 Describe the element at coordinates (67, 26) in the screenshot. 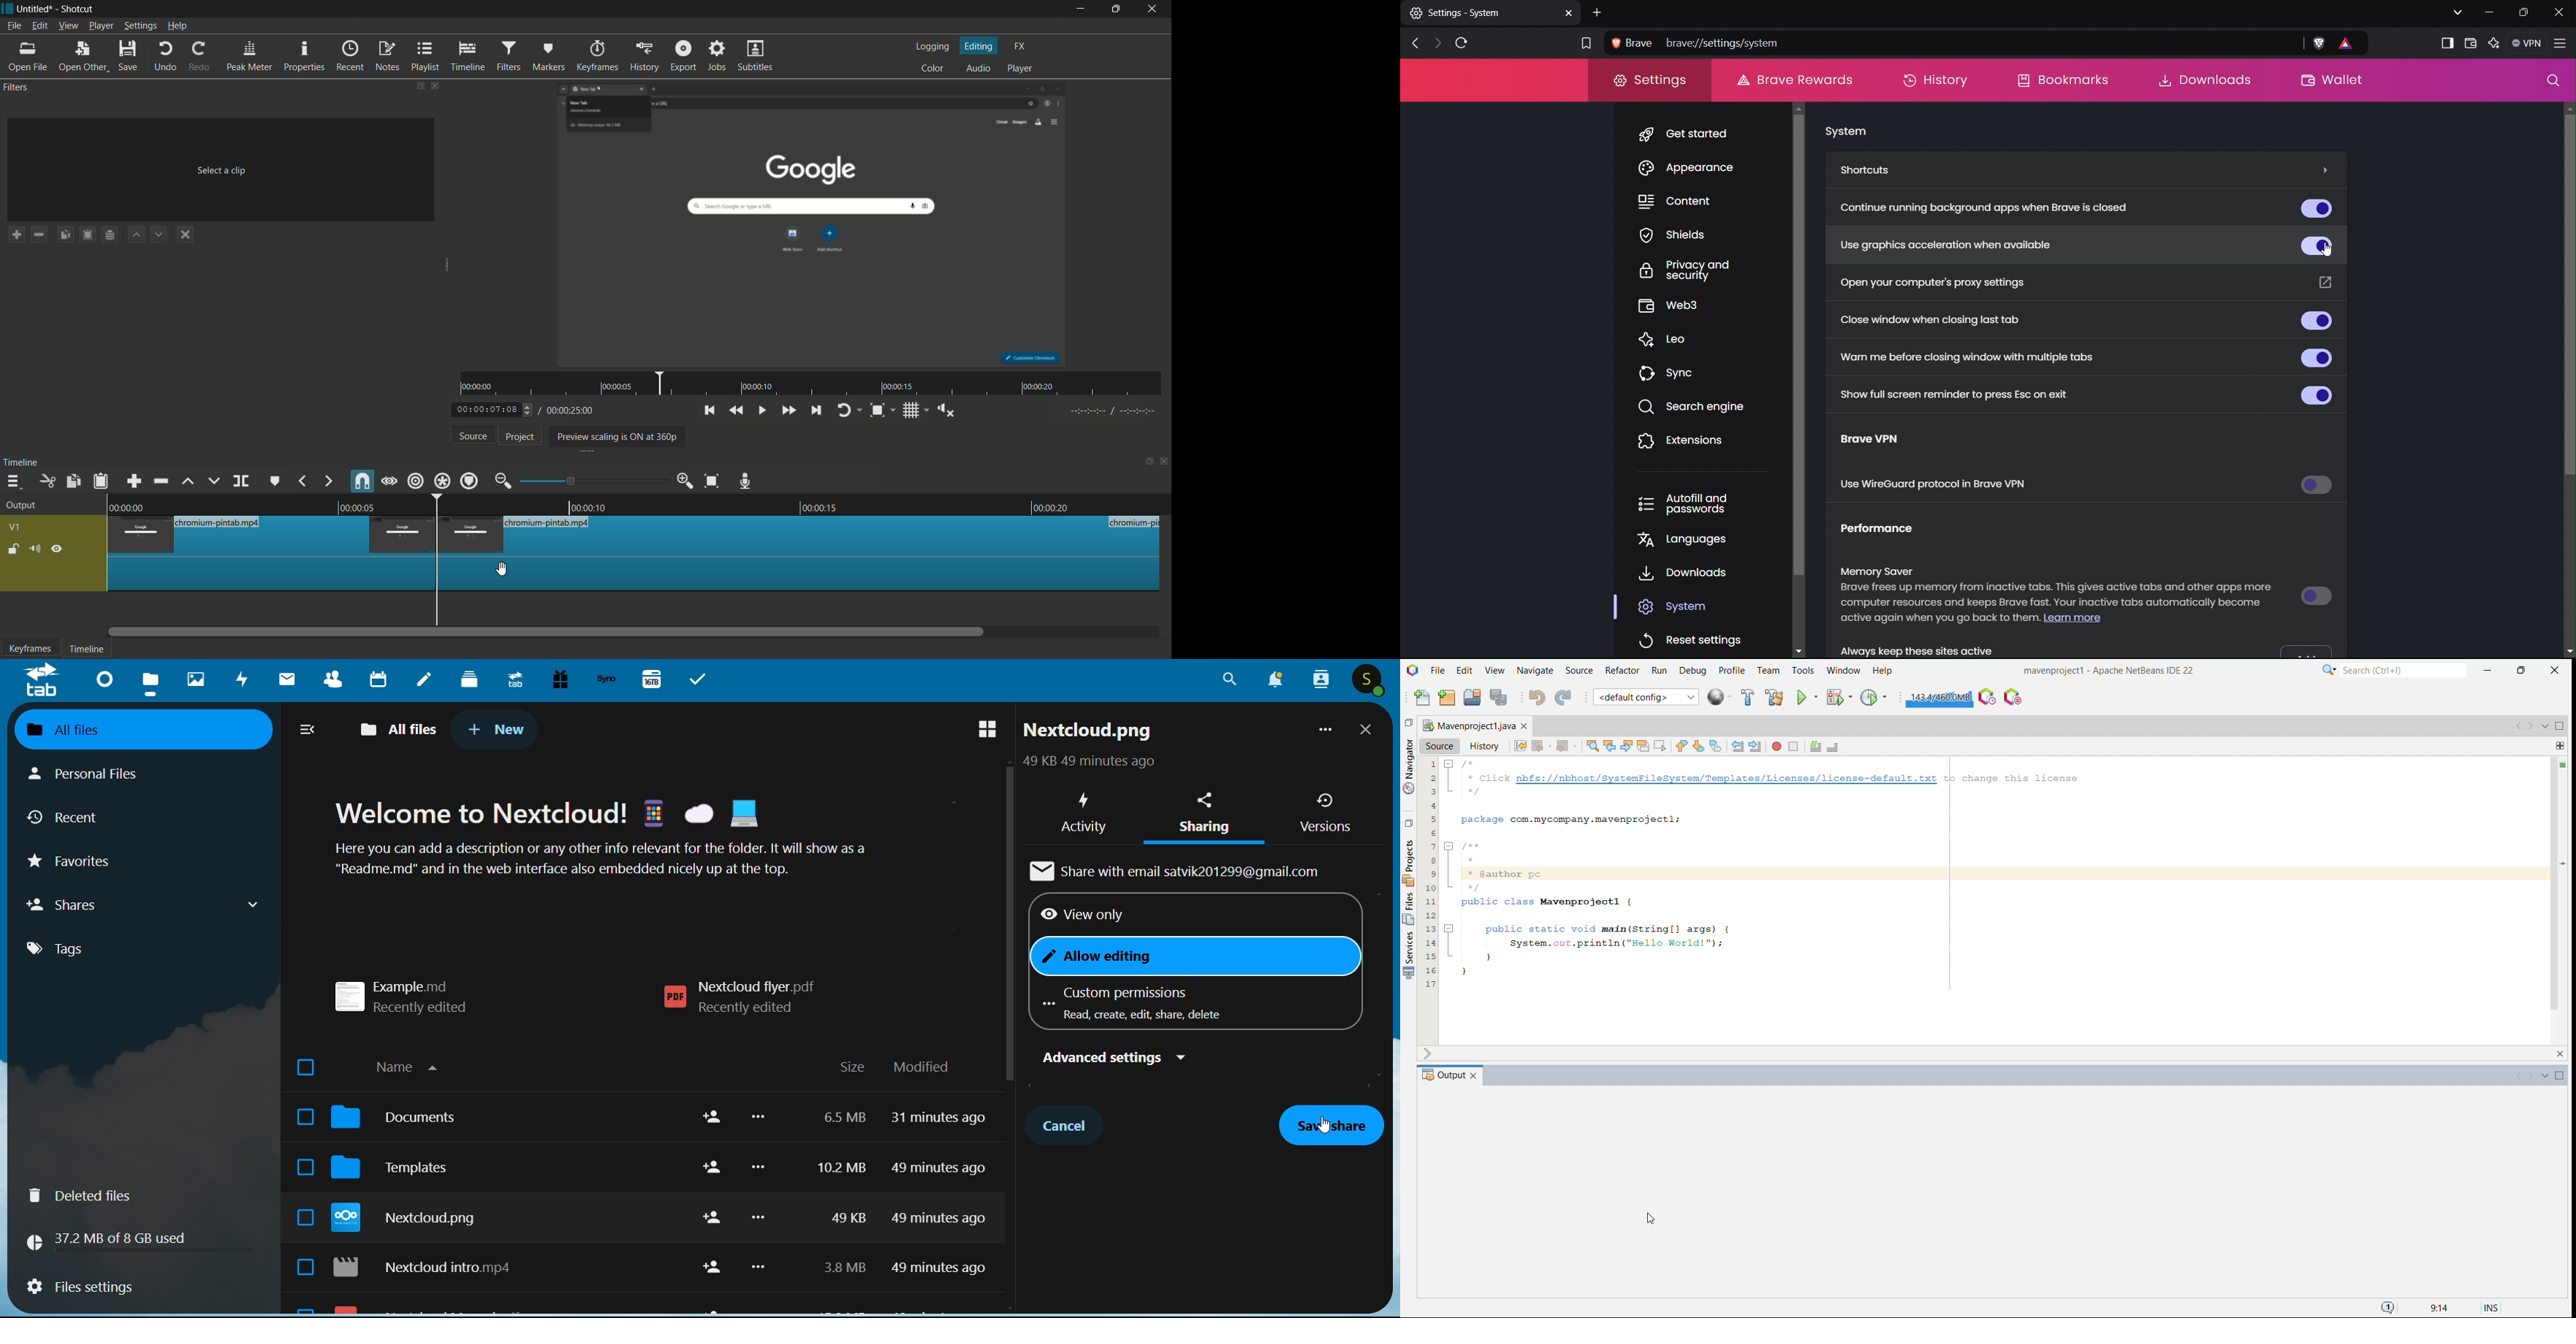

I see `view menu` at that location.